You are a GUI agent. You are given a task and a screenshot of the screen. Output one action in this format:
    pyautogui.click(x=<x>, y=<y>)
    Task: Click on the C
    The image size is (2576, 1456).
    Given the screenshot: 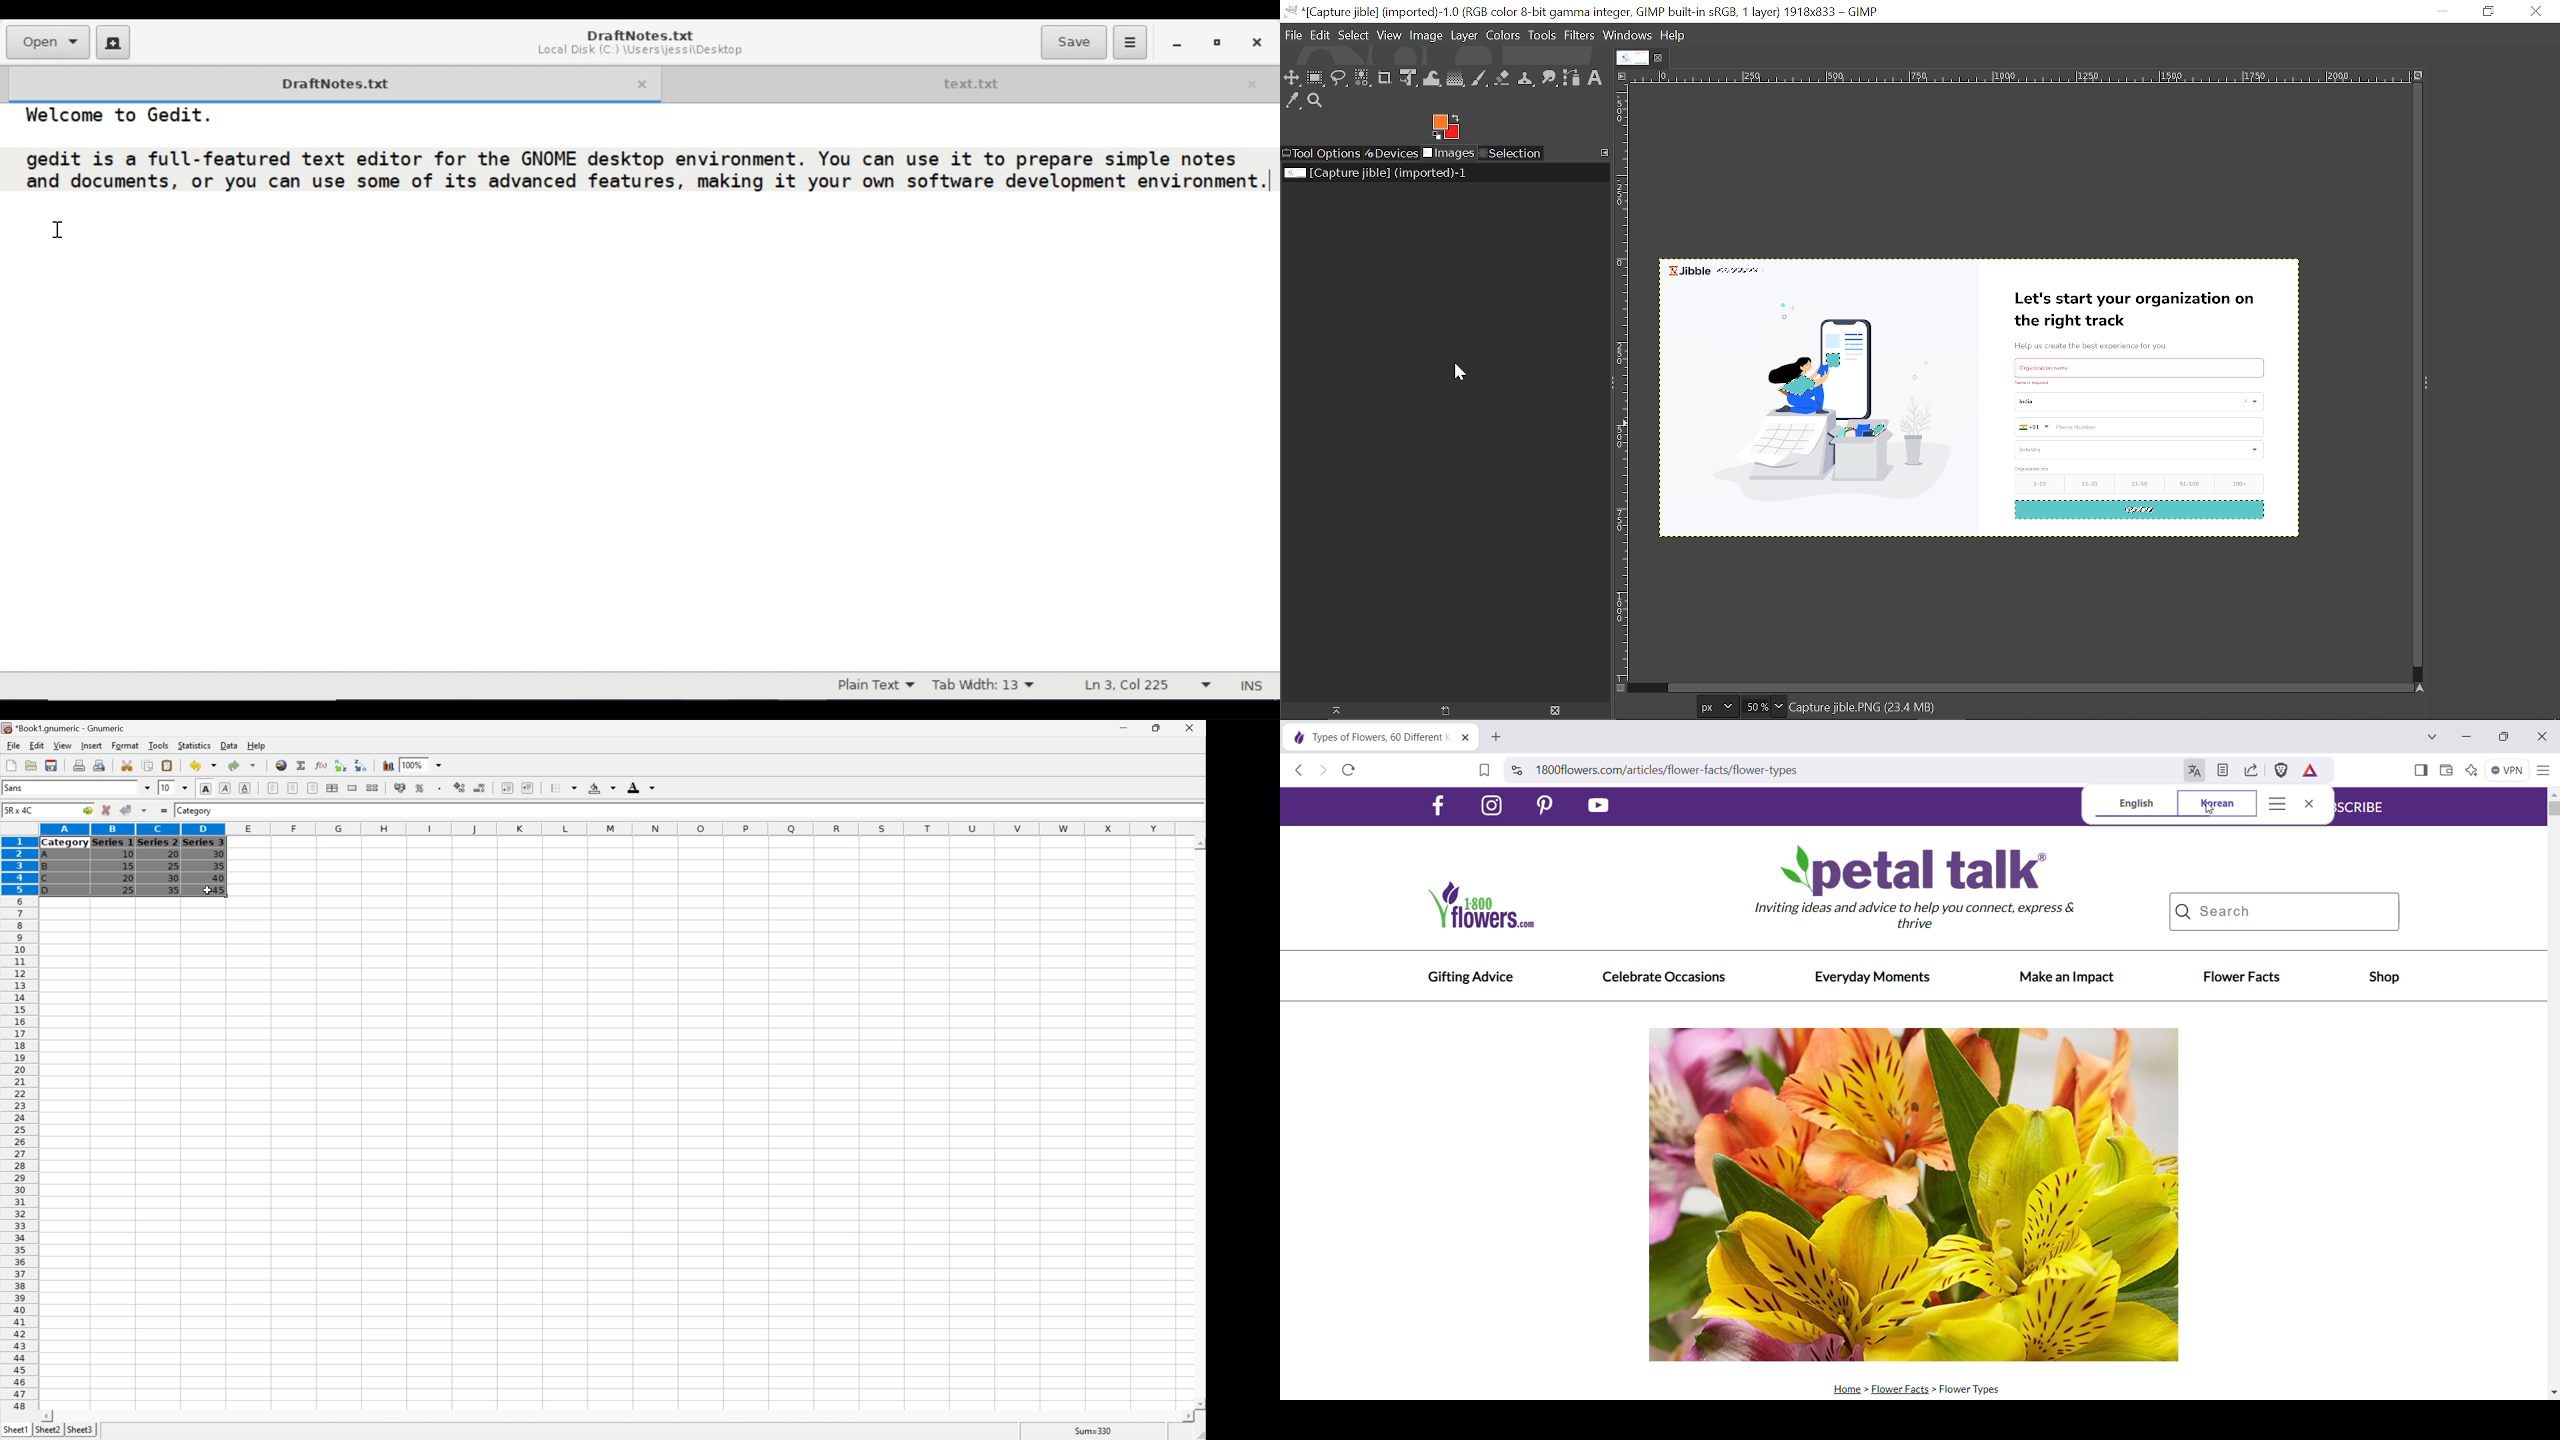 What is the action you would take?
    pyautogui.click(x=45, y=879)
    